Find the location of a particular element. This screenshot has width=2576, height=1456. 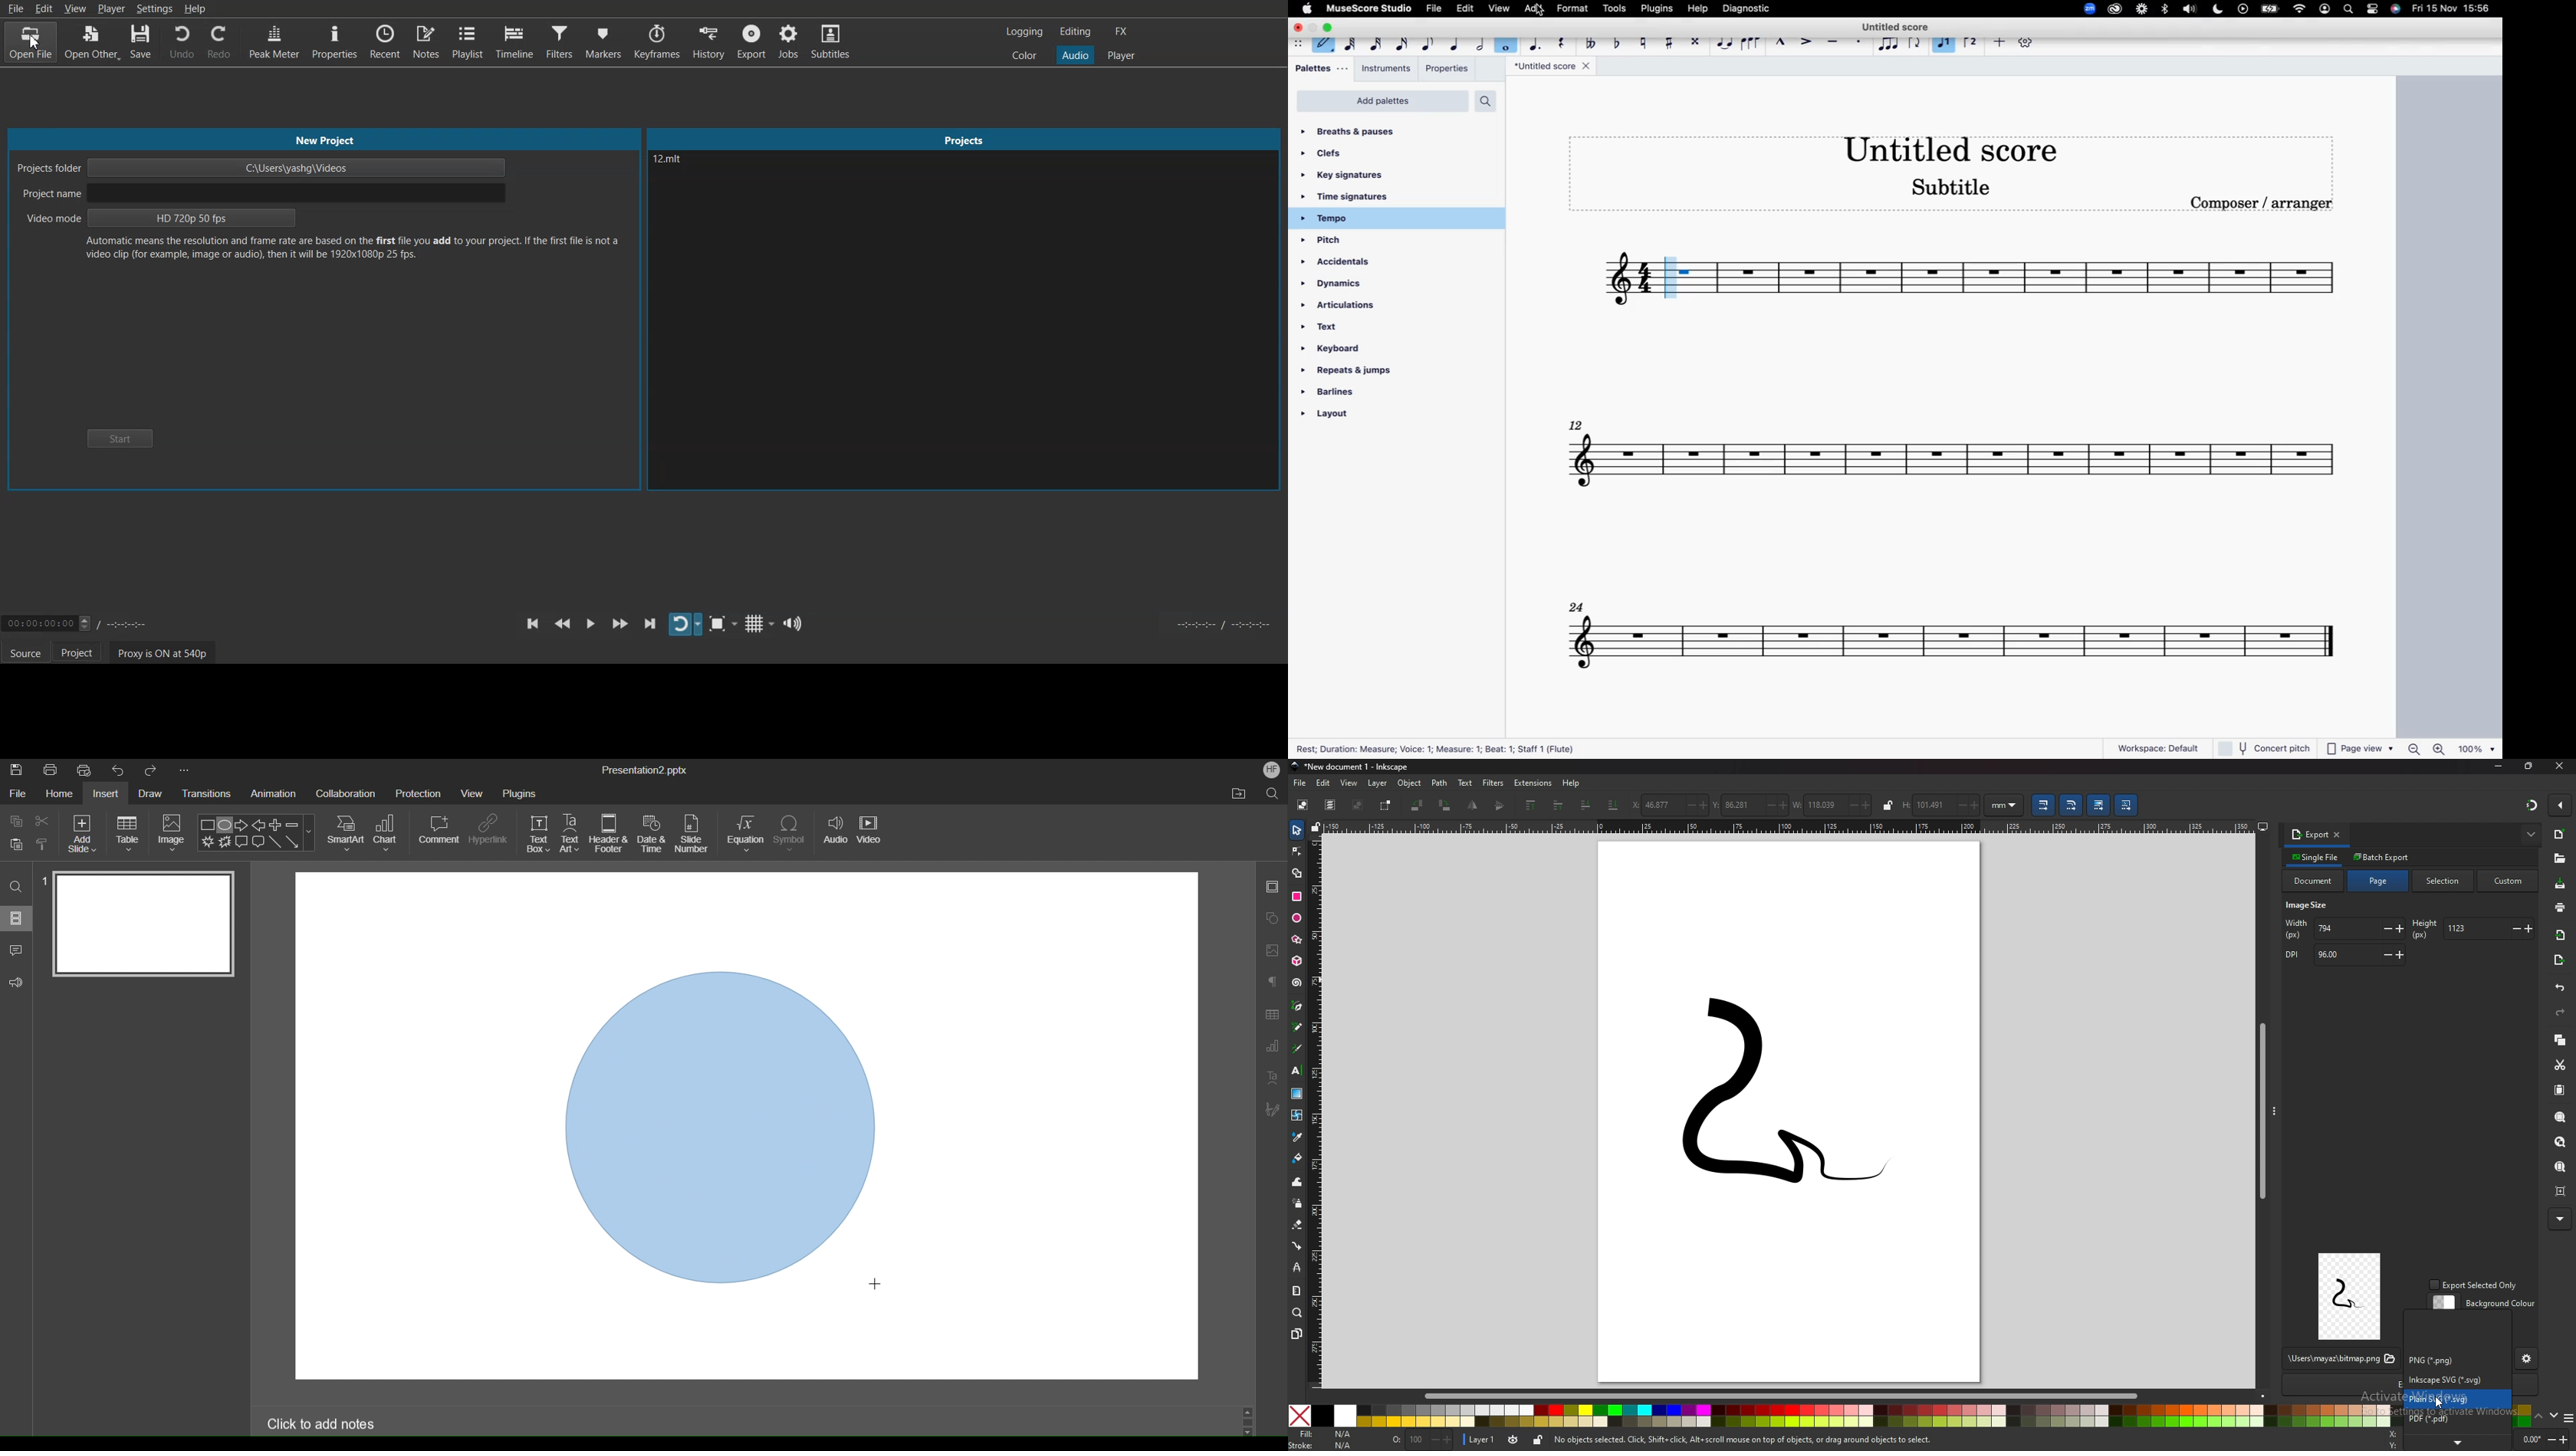

toggle visibility is located at coordinates (1513, 1440).